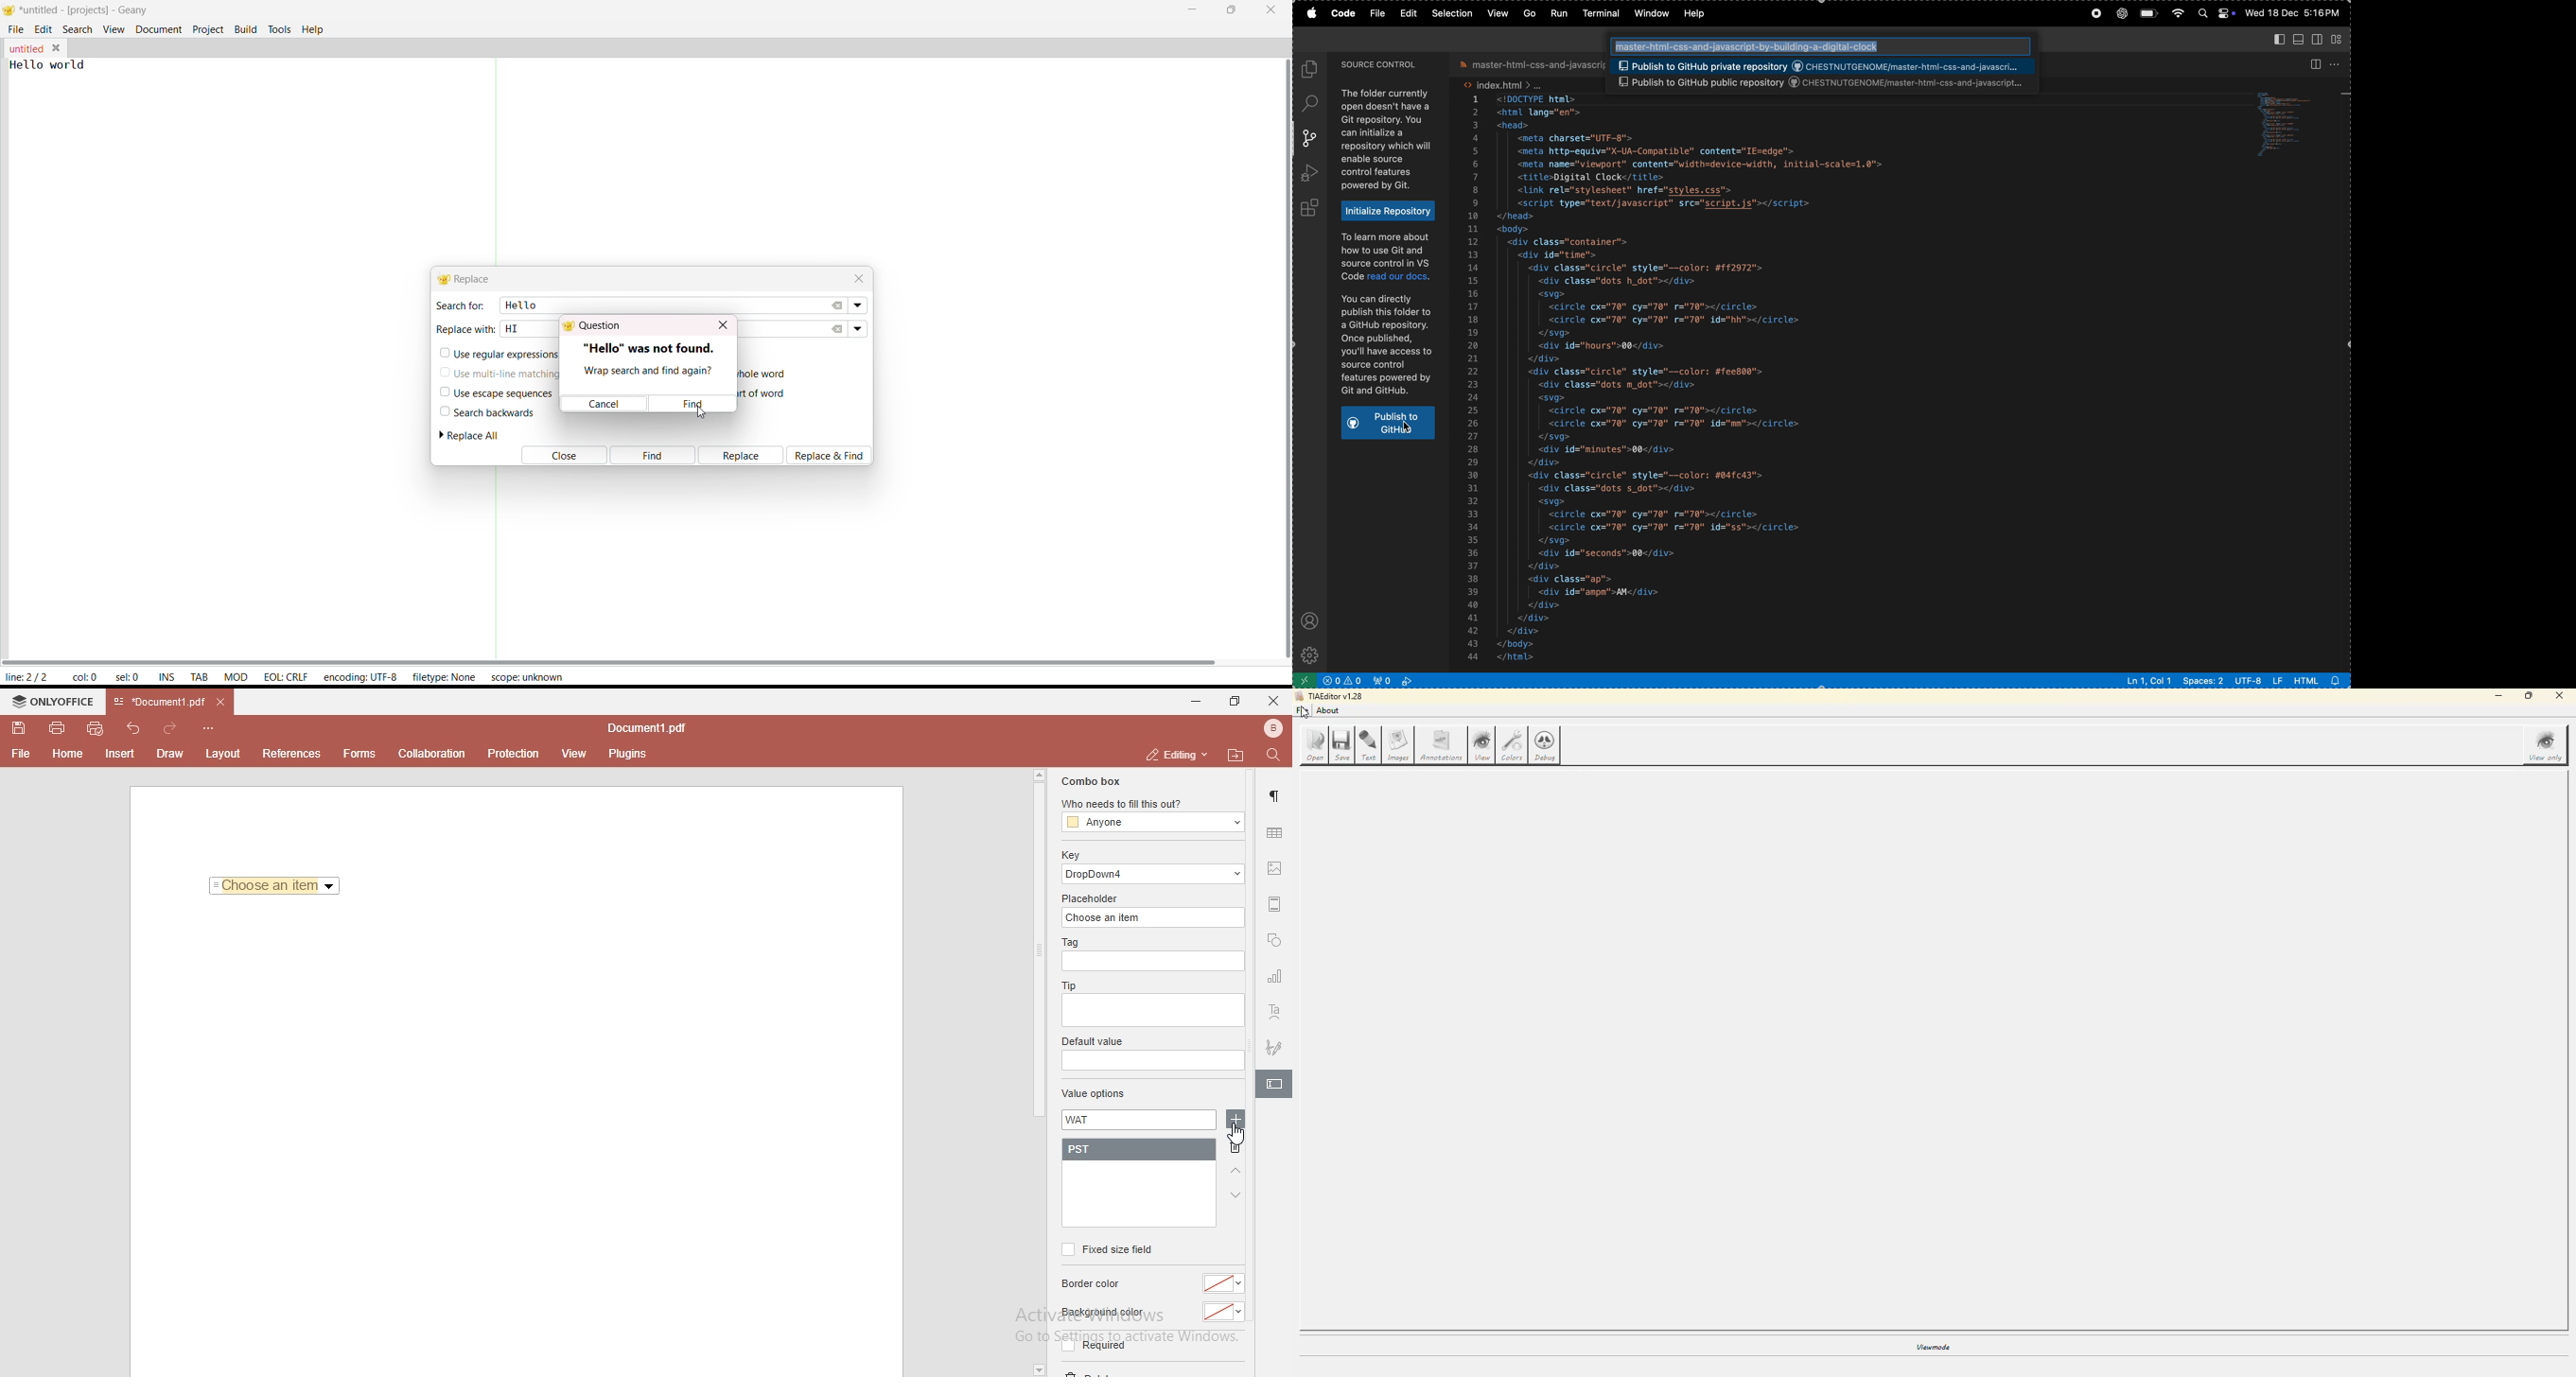 Image resolution: width=2576 pixels, height=1400 pixels. What do you see at coordinates (1516, 230) in the screenshot?
I see `<body>` at bounding box center [1516, 230].